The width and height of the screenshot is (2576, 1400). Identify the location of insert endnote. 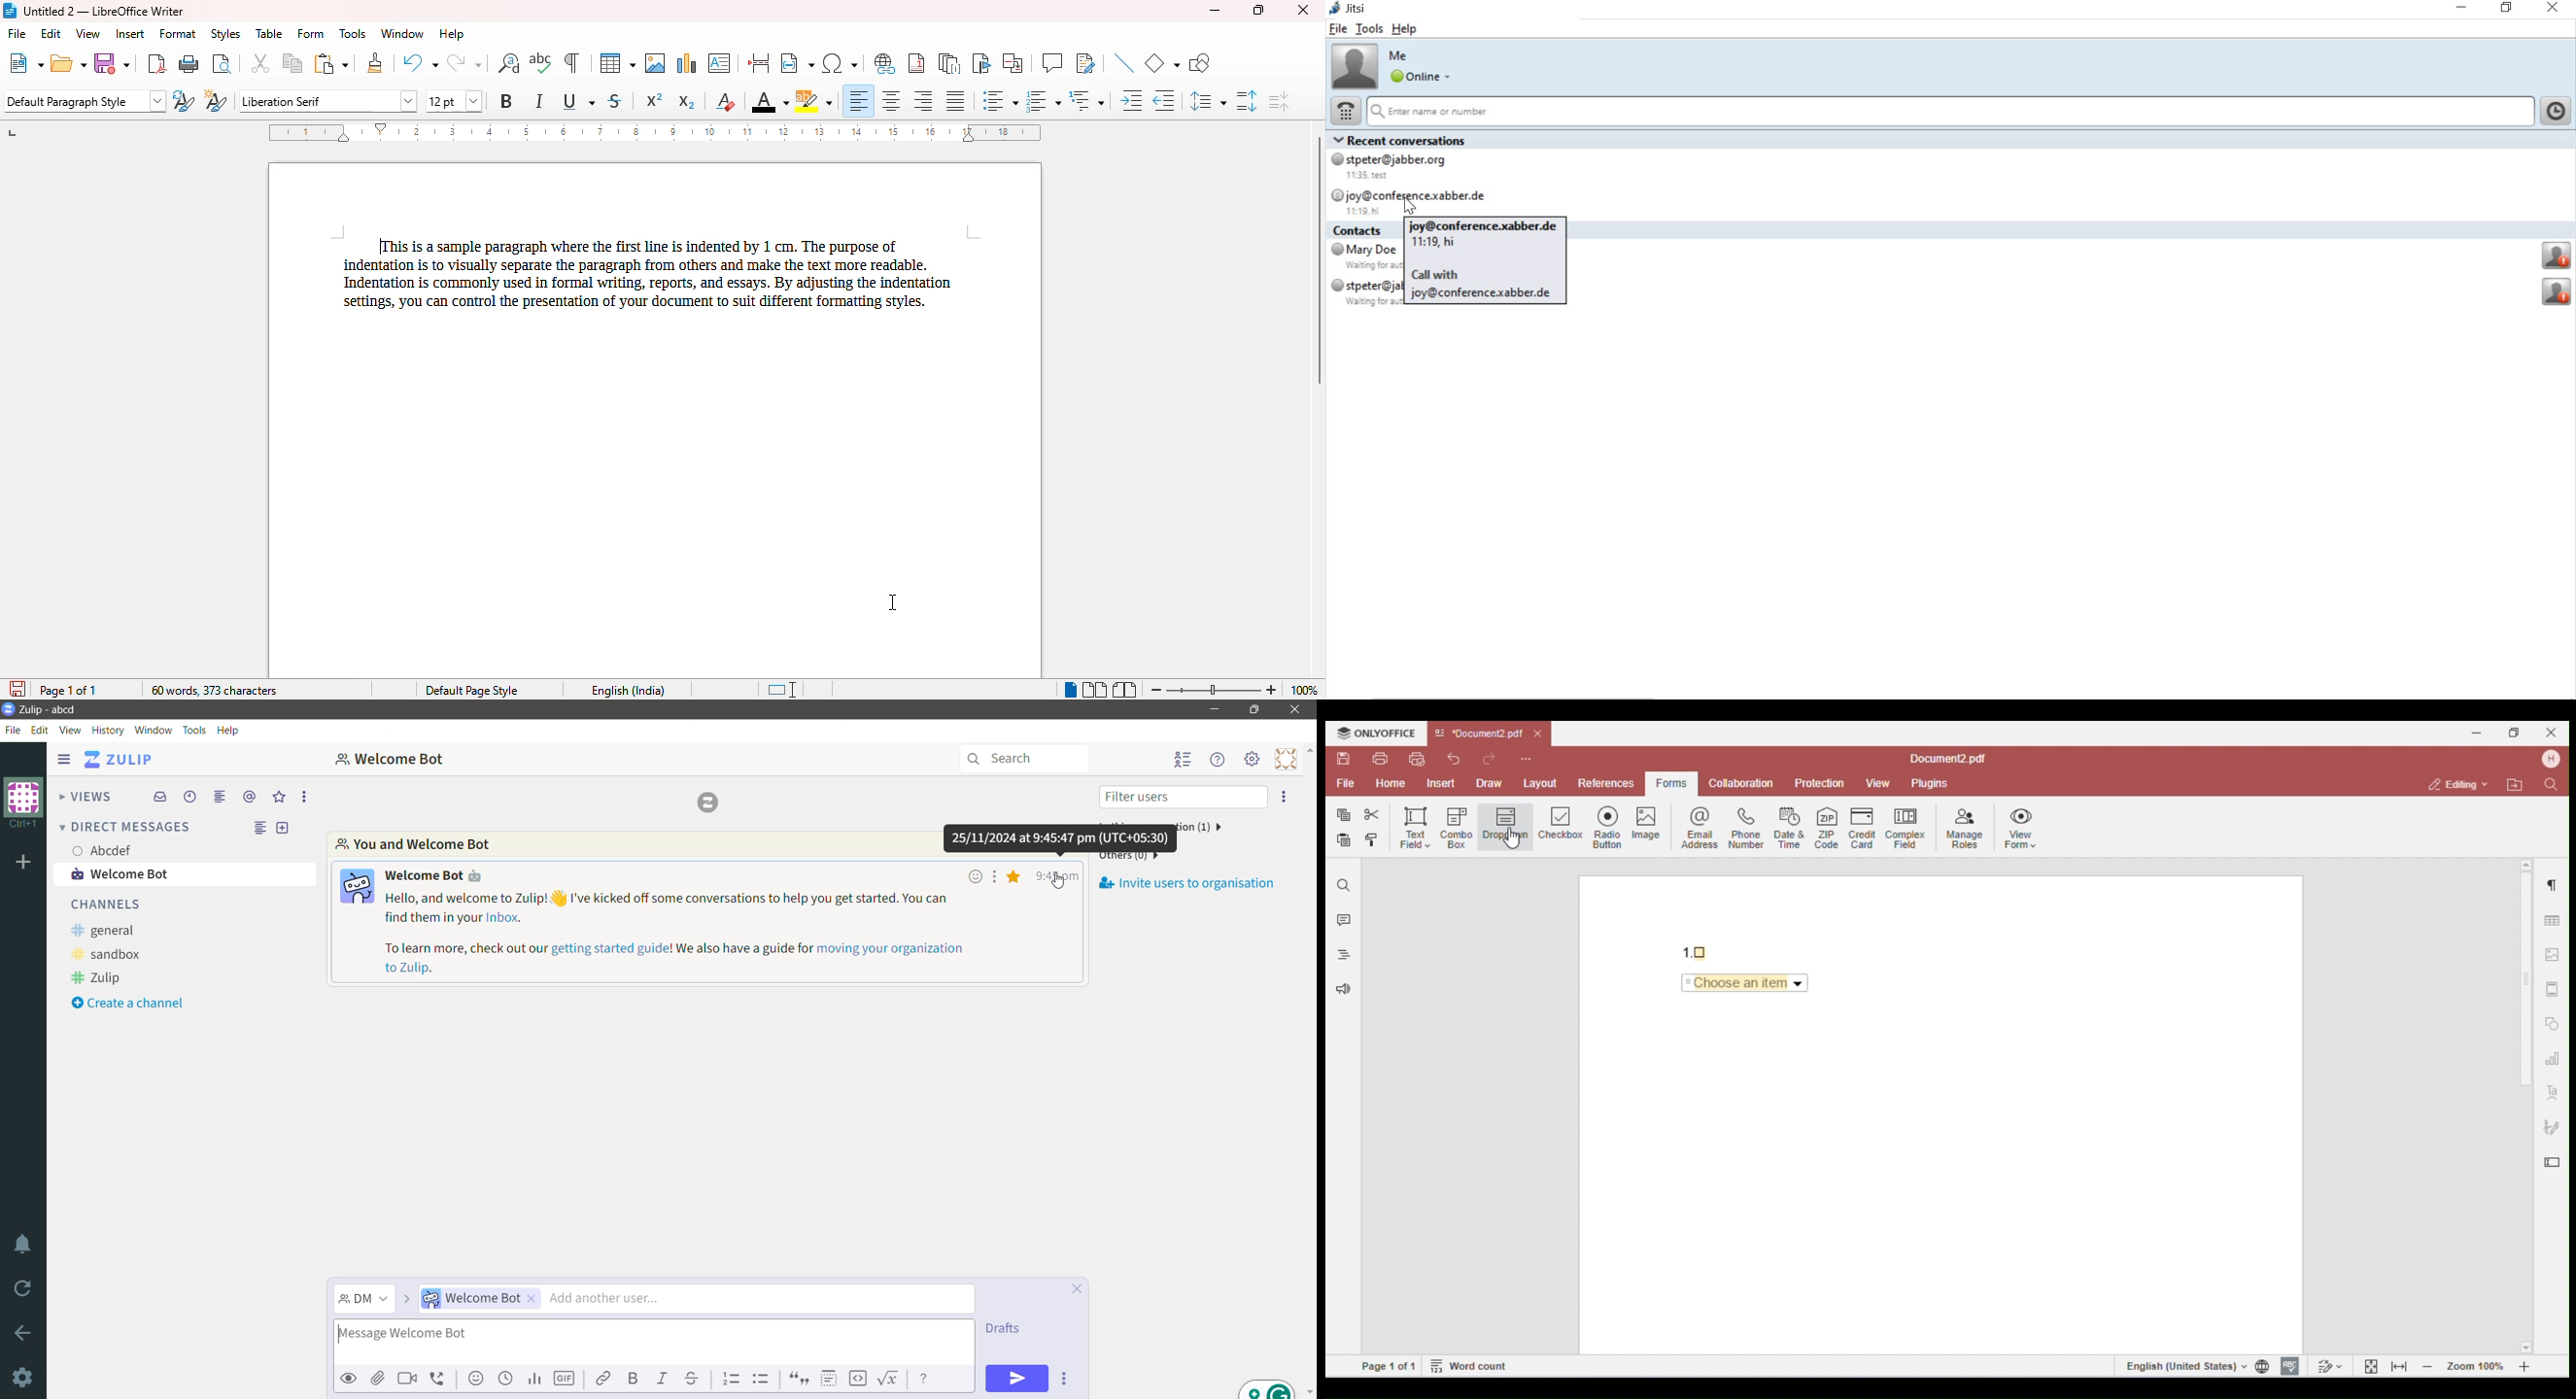
(949, 63).